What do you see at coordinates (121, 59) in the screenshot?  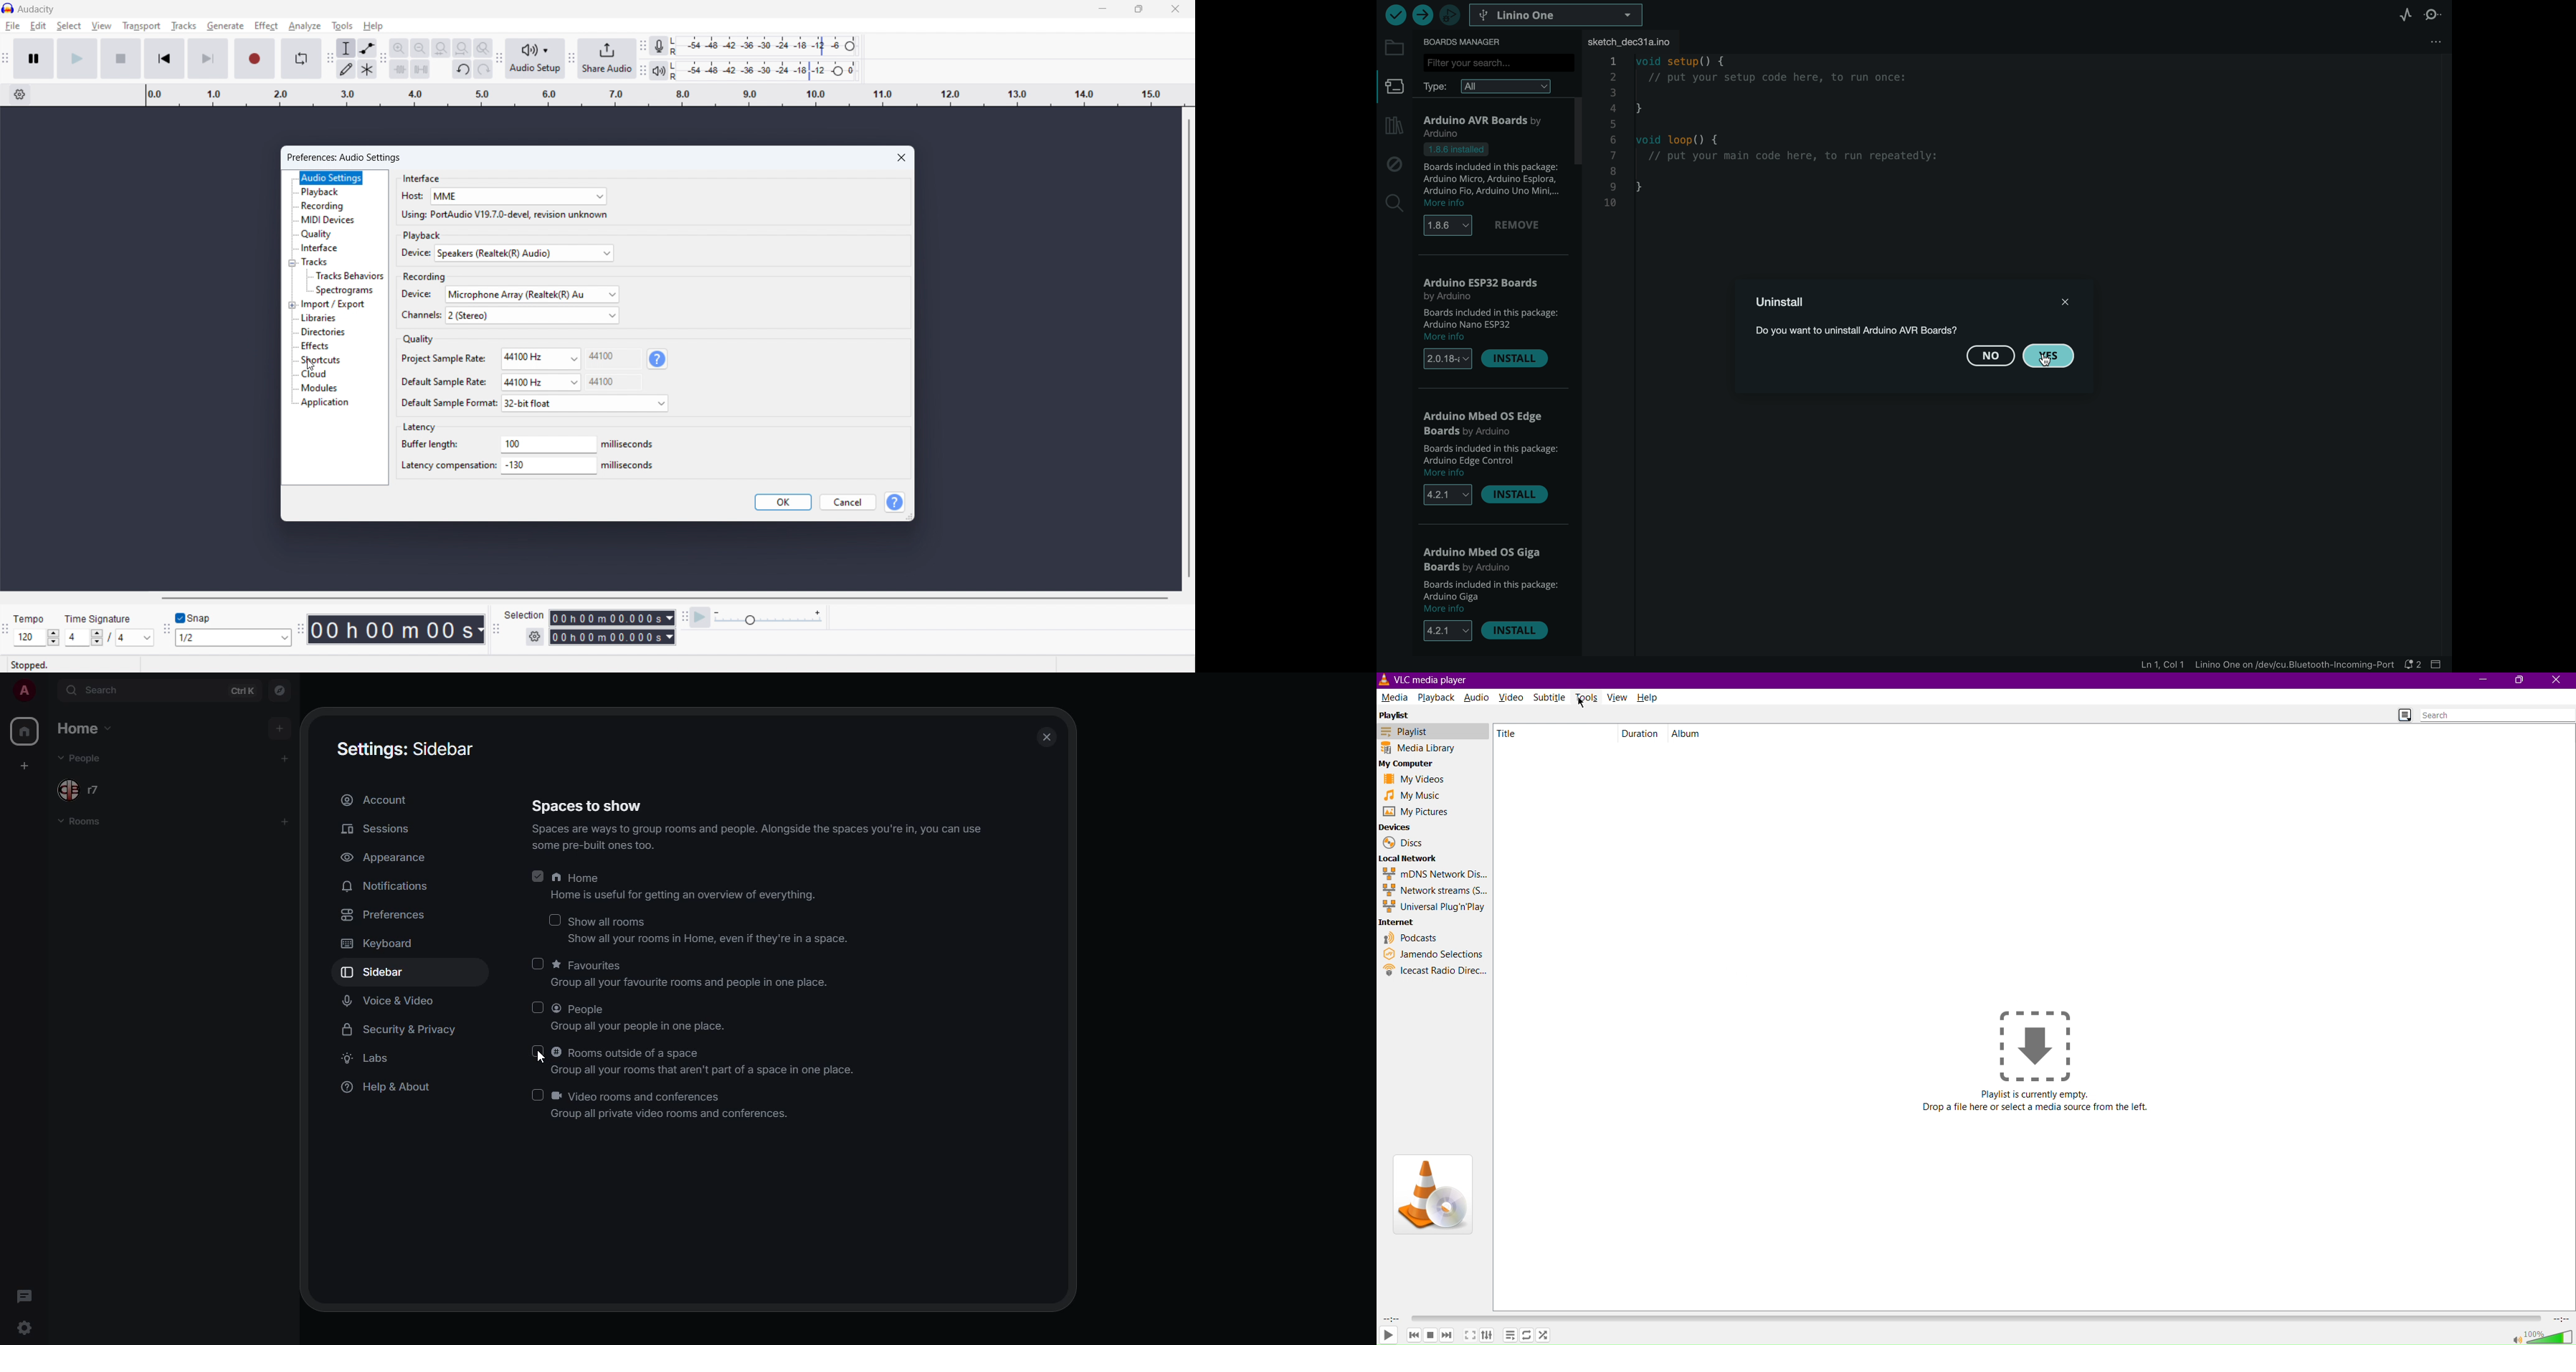 I see `stop` at bounding box center [121, 59].